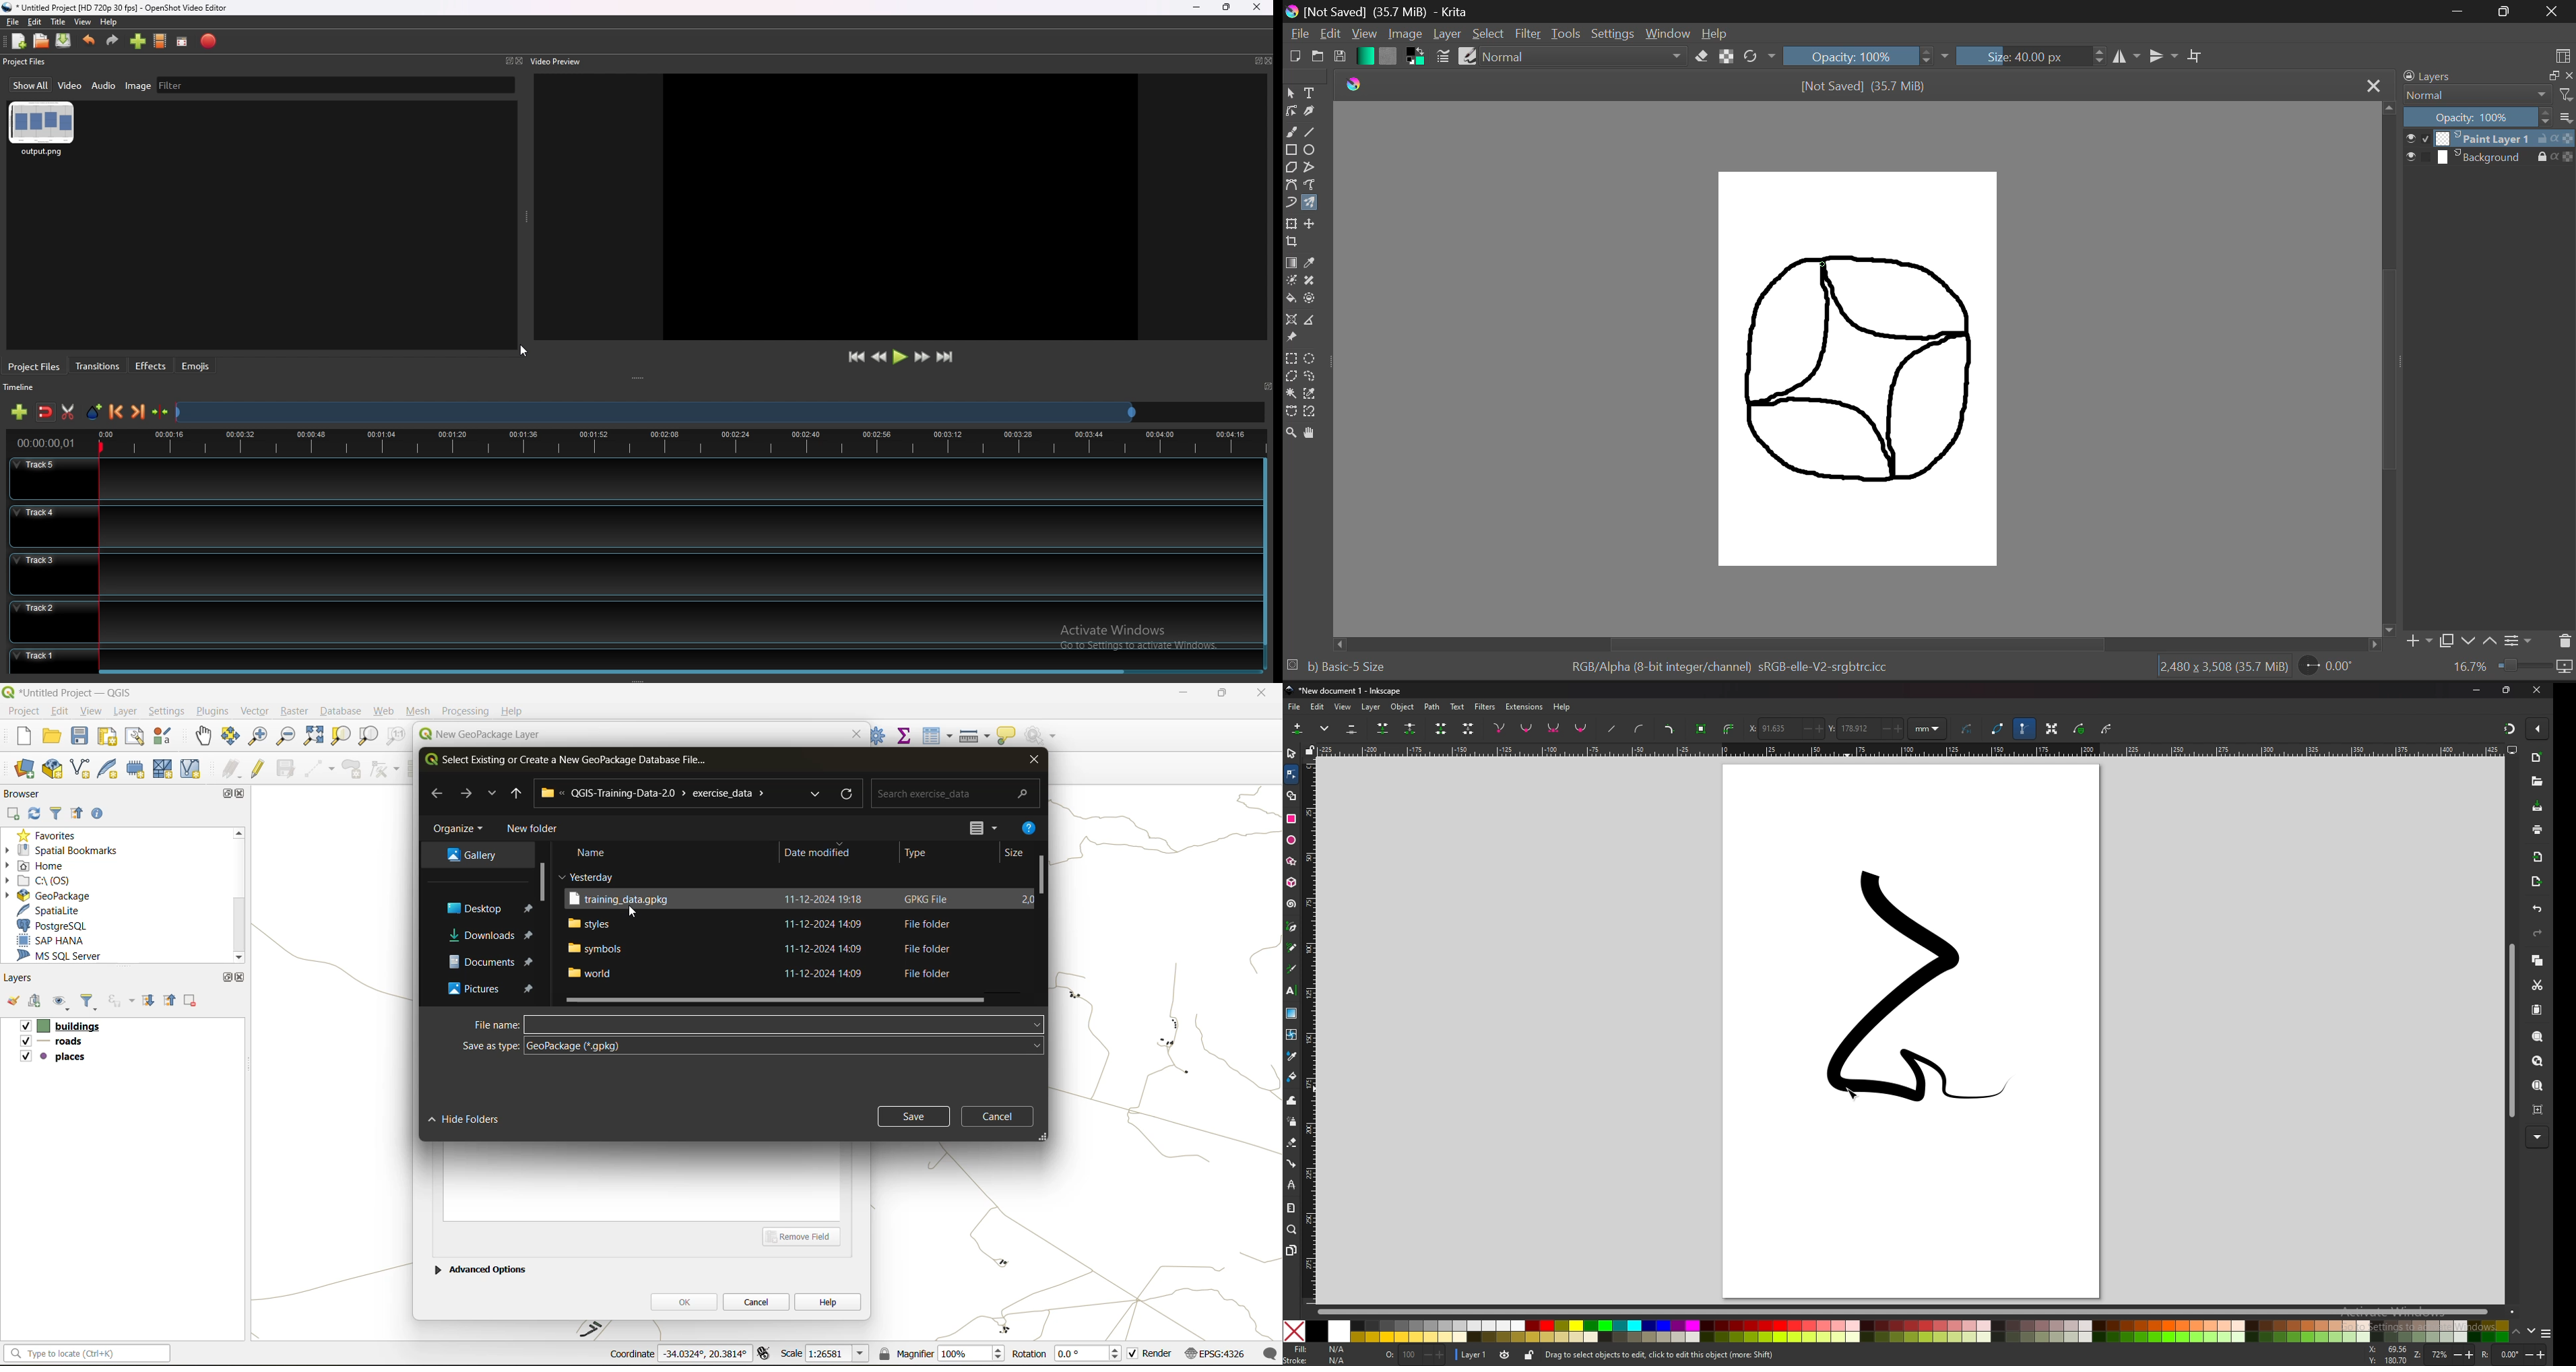 The image size is (2576, 1372). What do you see at coordinates (593, 974) in the screenshot?
I see `world` at bounding box center [593, 974].